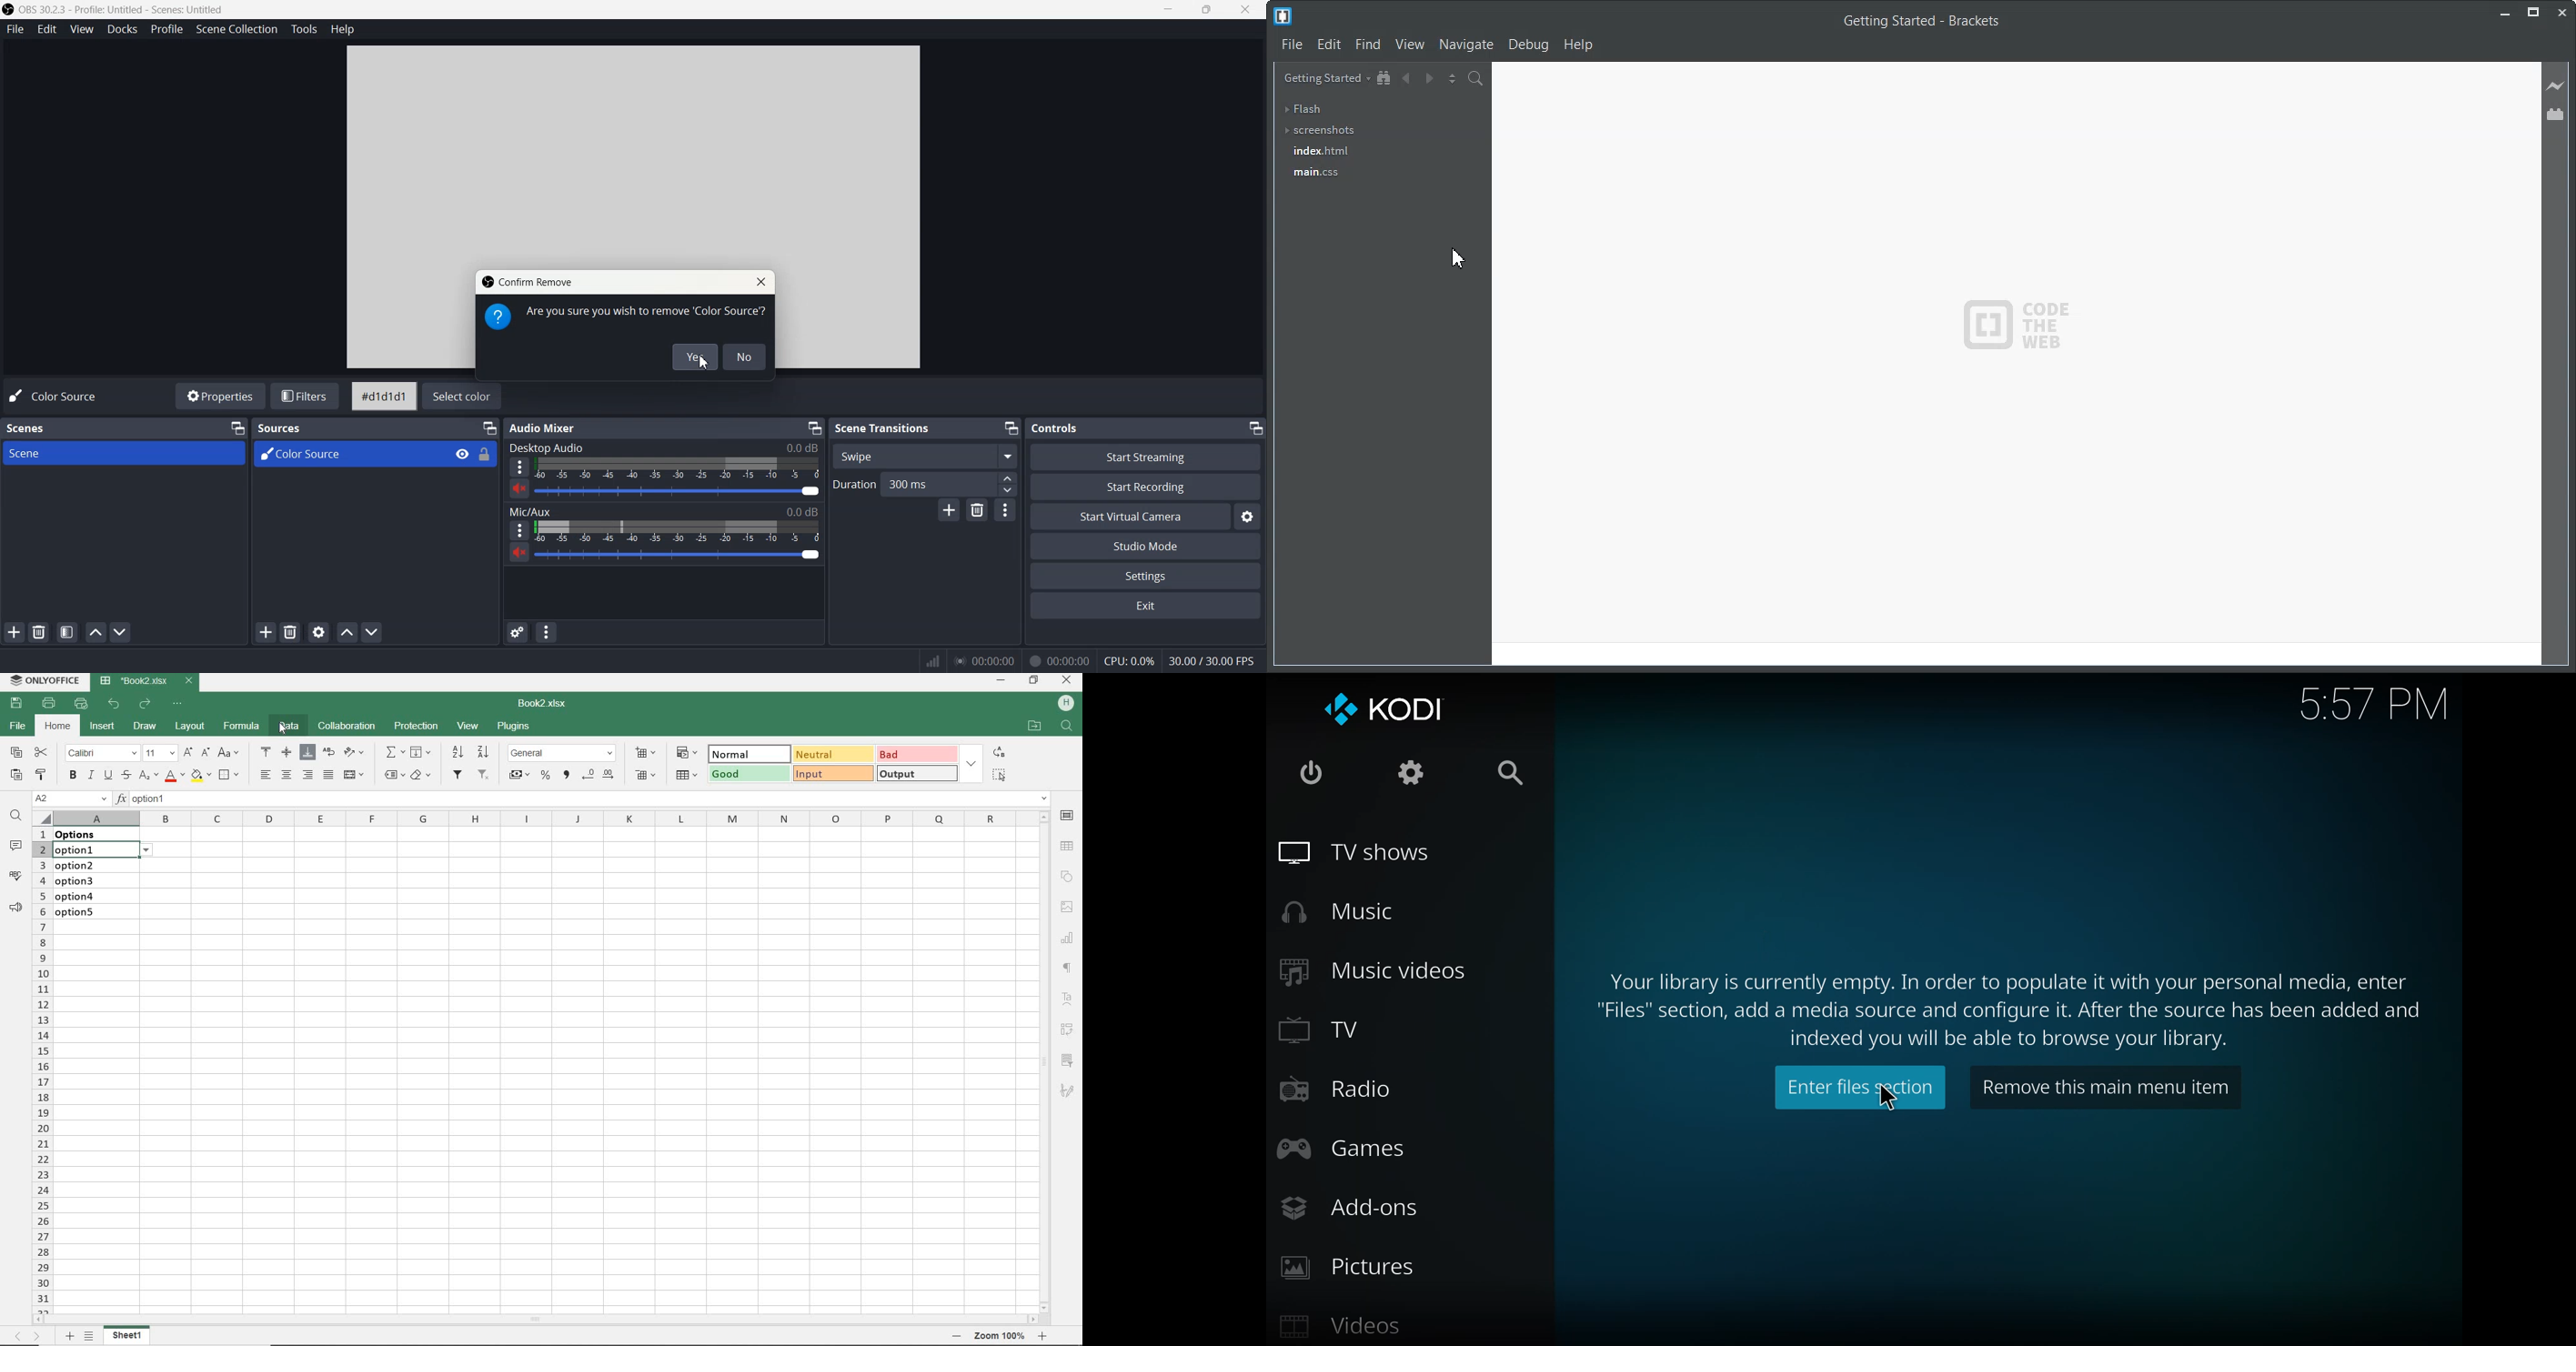  I want to click on DELETE CELLS, so click(648, 776).